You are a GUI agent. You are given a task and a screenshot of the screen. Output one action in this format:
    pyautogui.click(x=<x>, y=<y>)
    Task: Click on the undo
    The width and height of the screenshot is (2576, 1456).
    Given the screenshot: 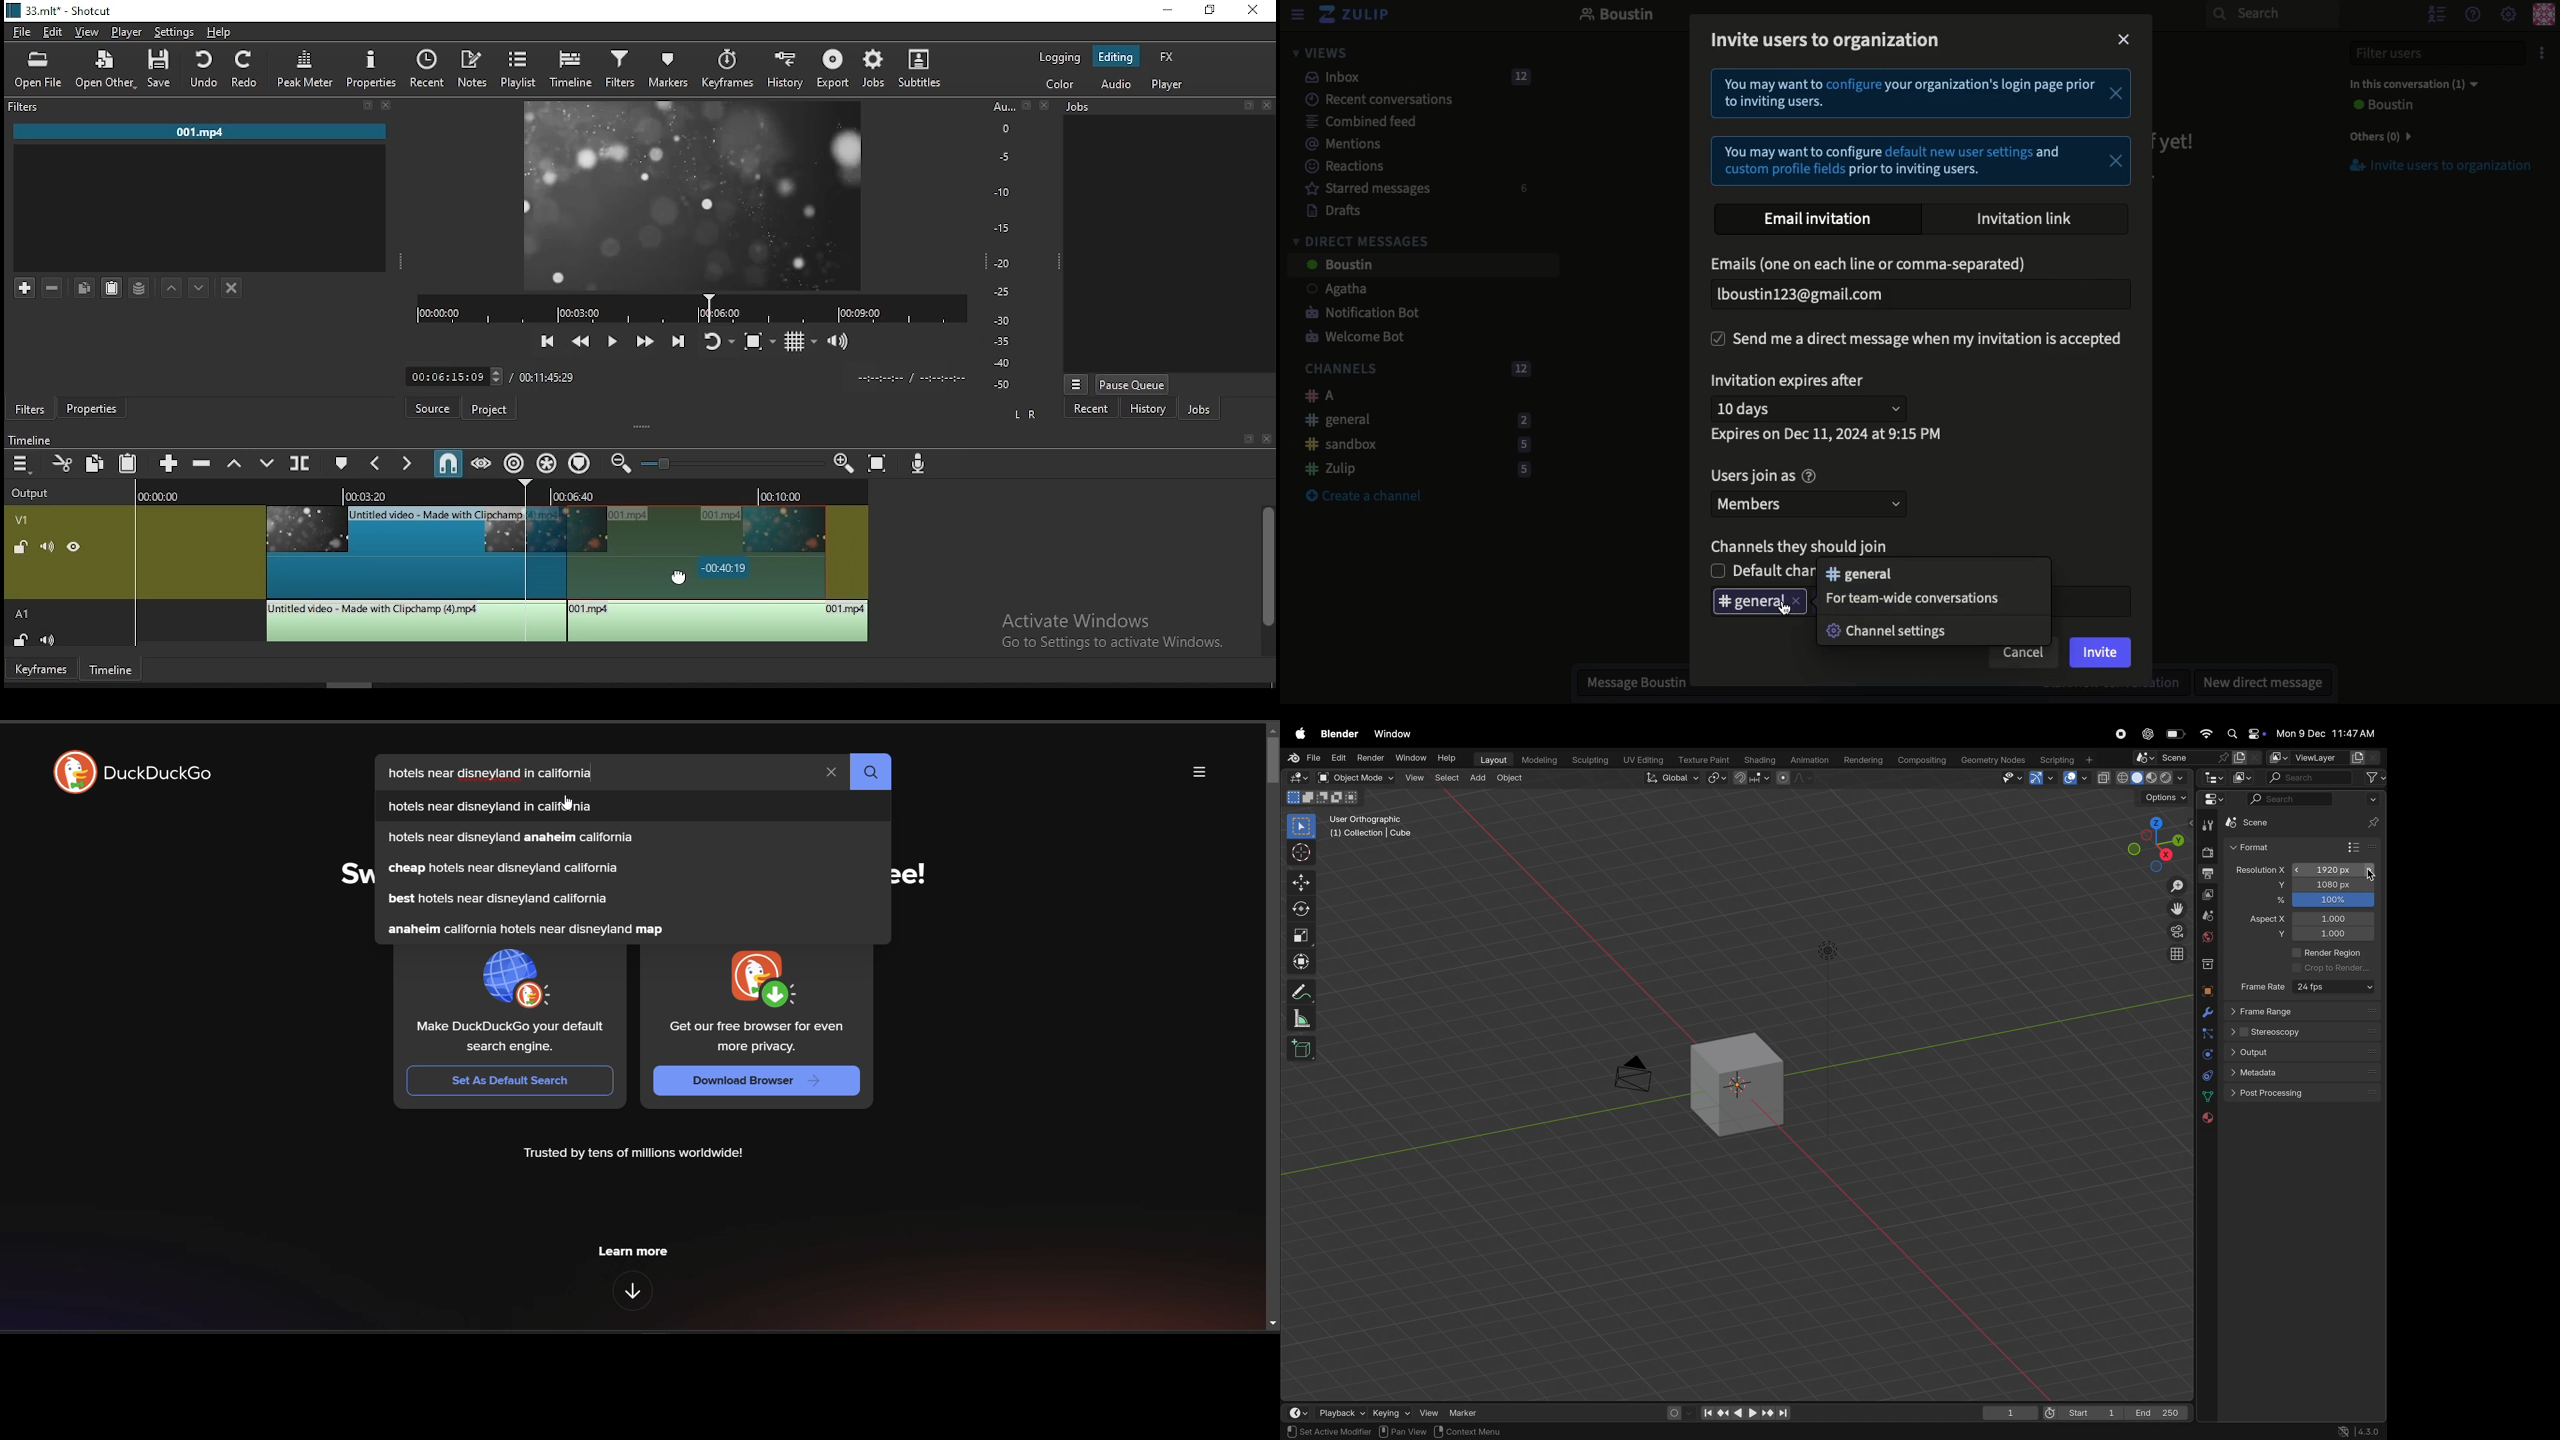 What is the action you would take?
    pyautogui.click(x=207, y=69)
    